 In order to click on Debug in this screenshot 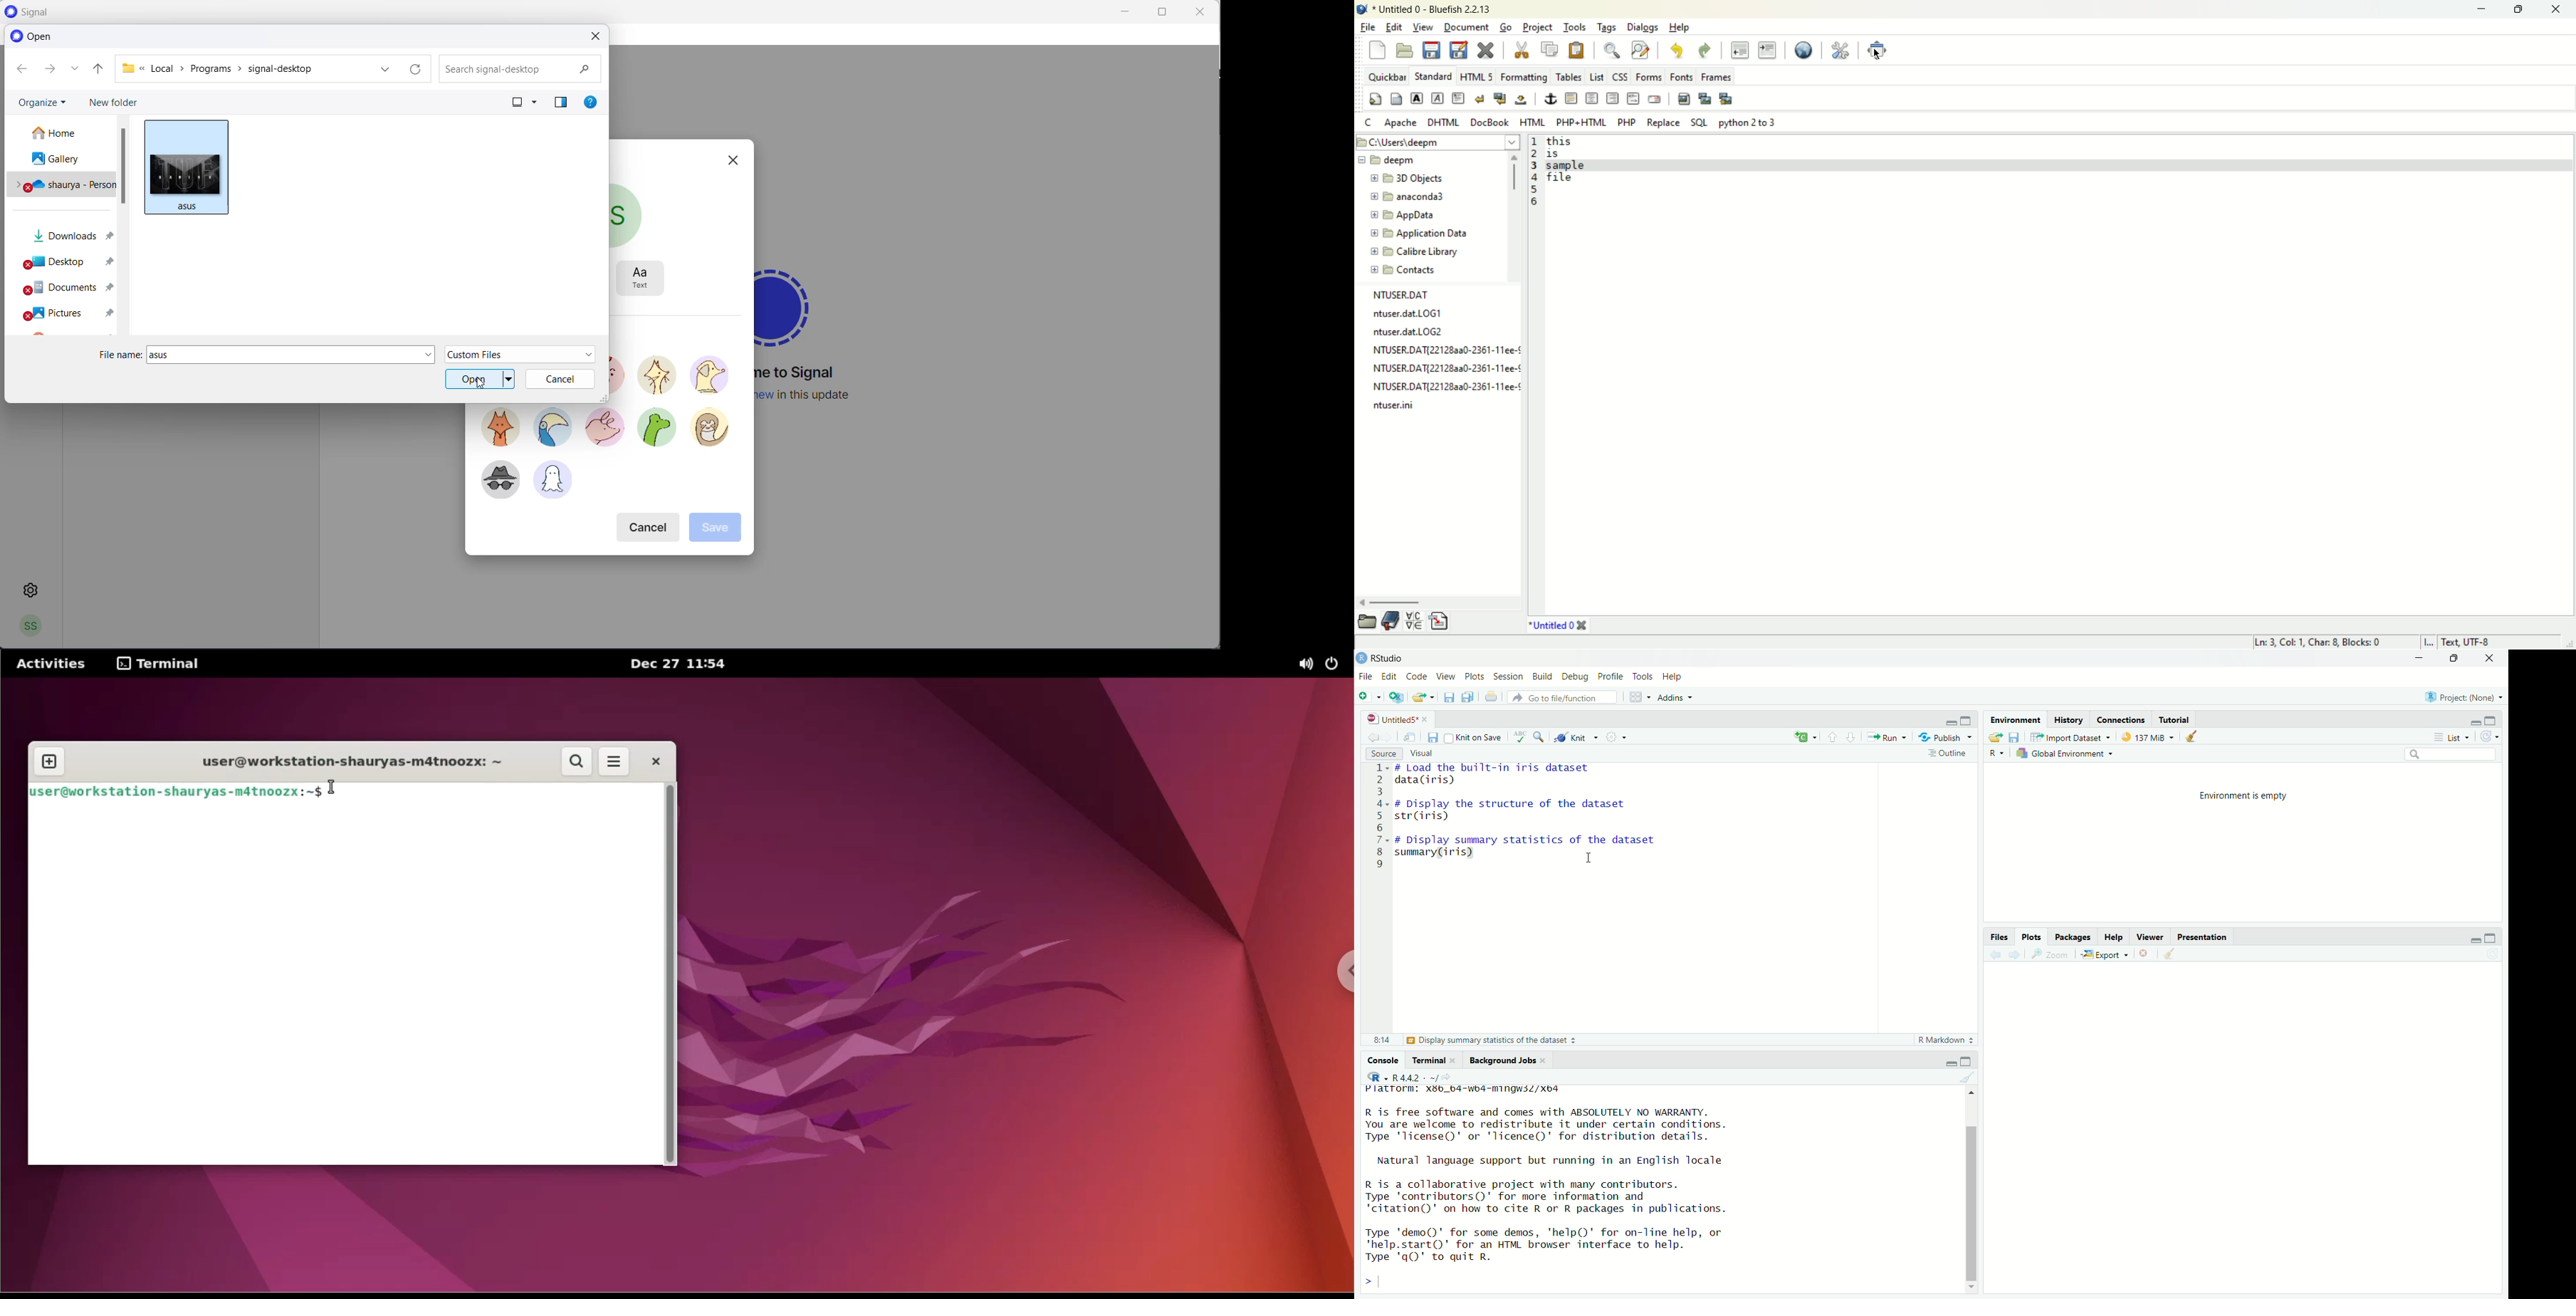, I will do `click(1576, 677)`.